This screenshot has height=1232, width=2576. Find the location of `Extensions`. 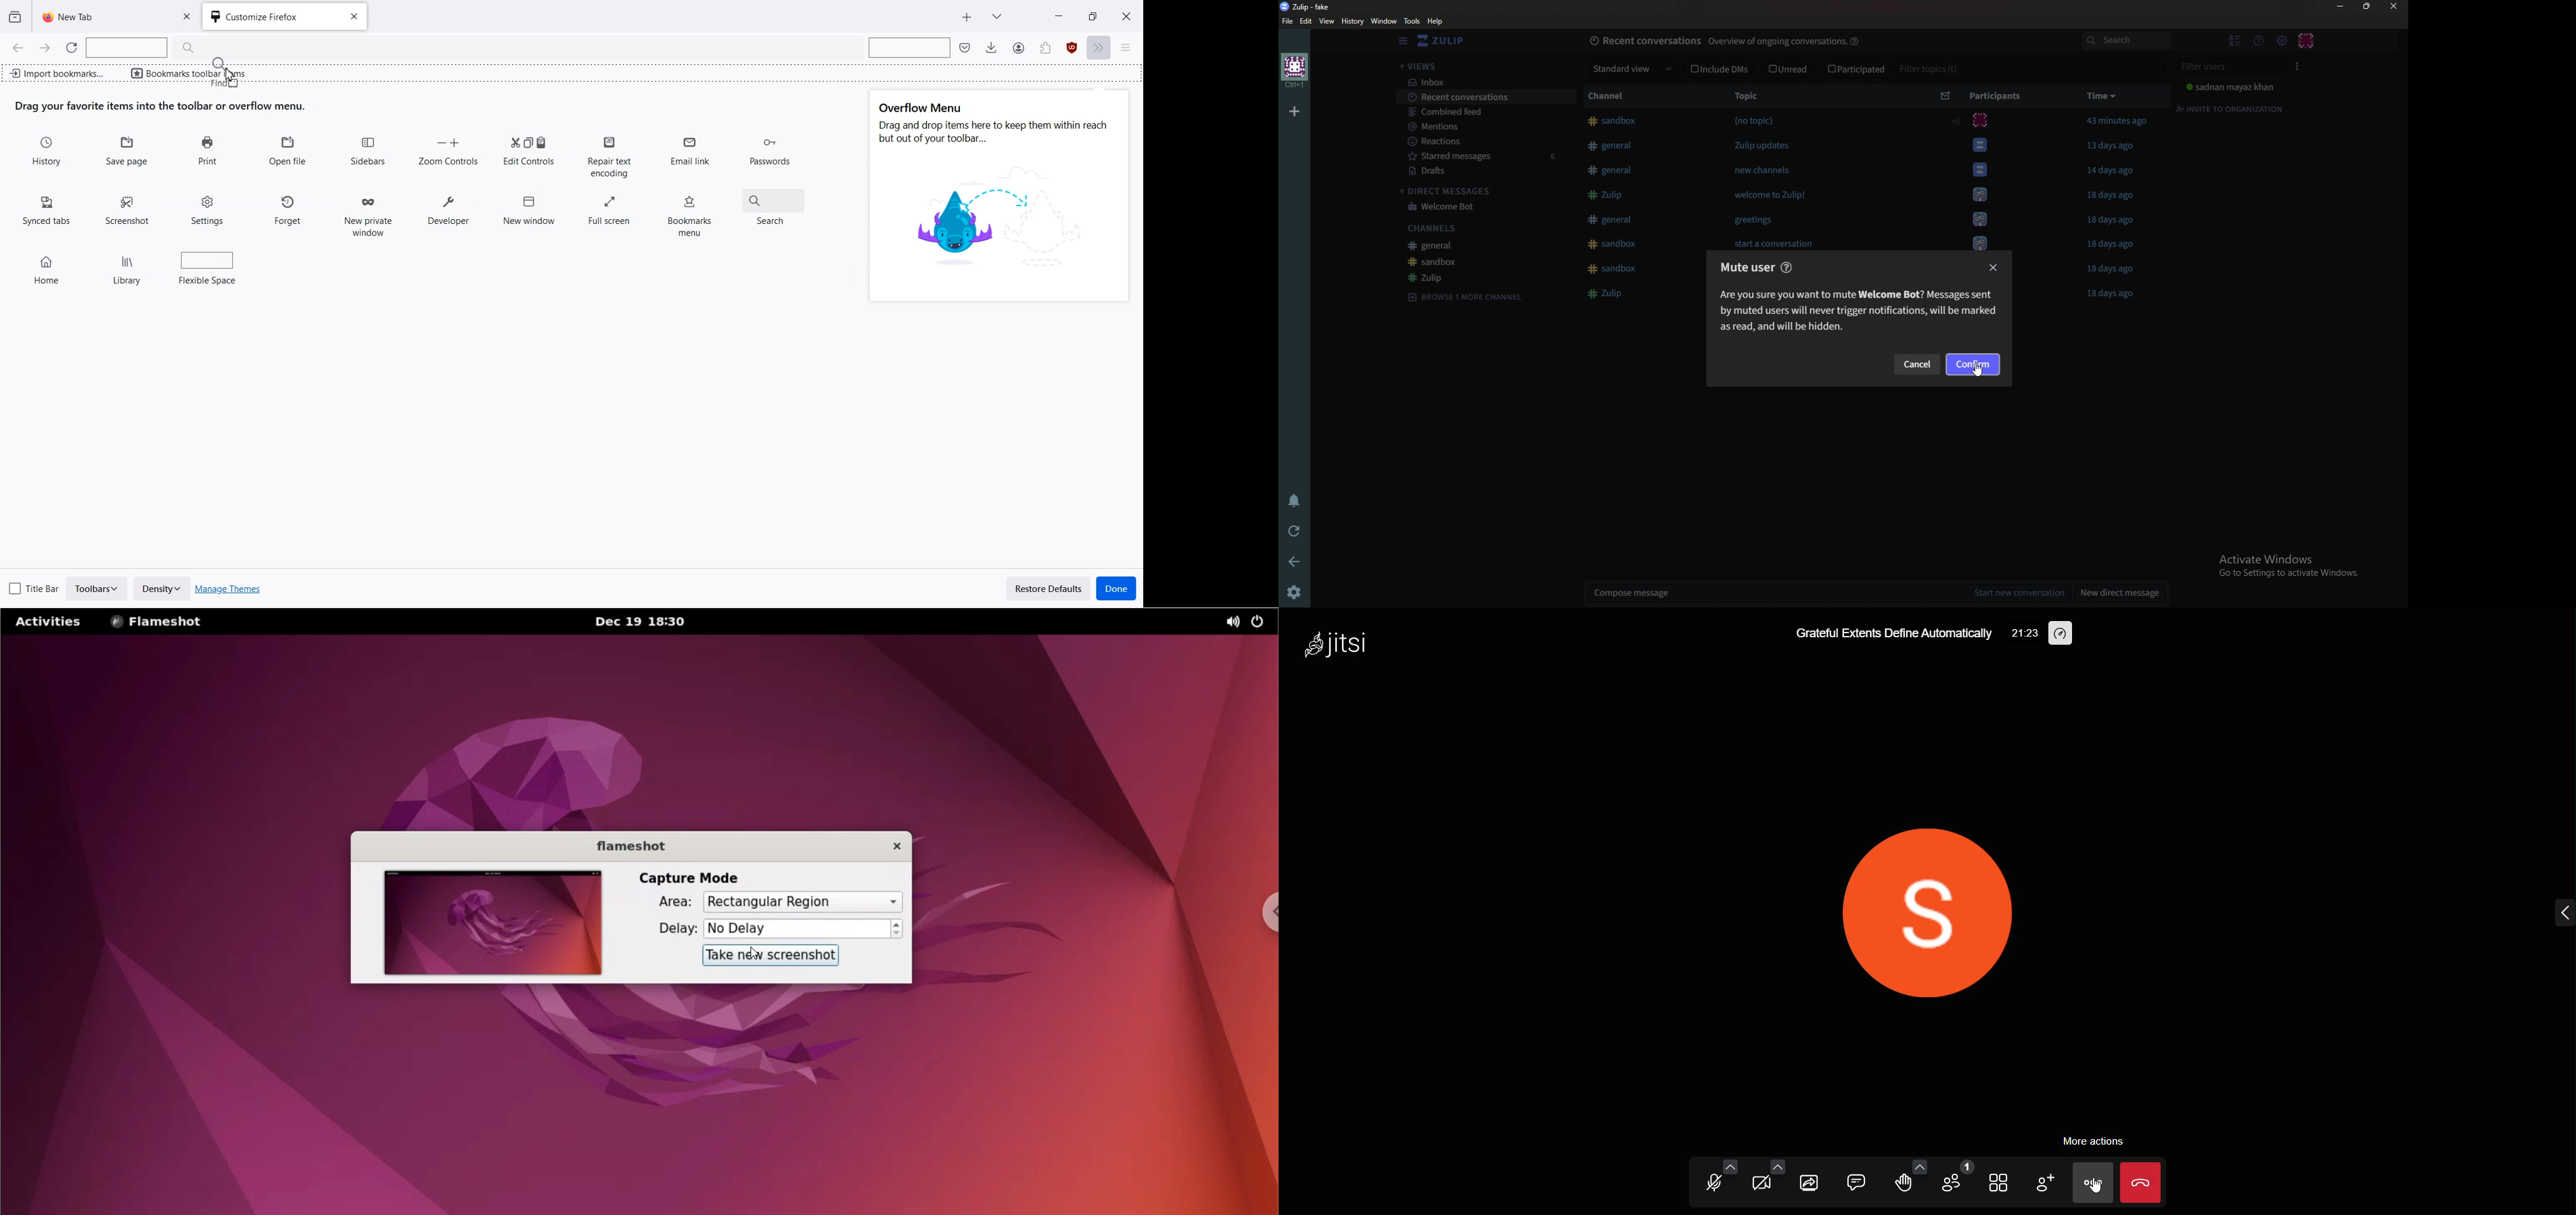

Extensions is located at coordinates (1073, 48).